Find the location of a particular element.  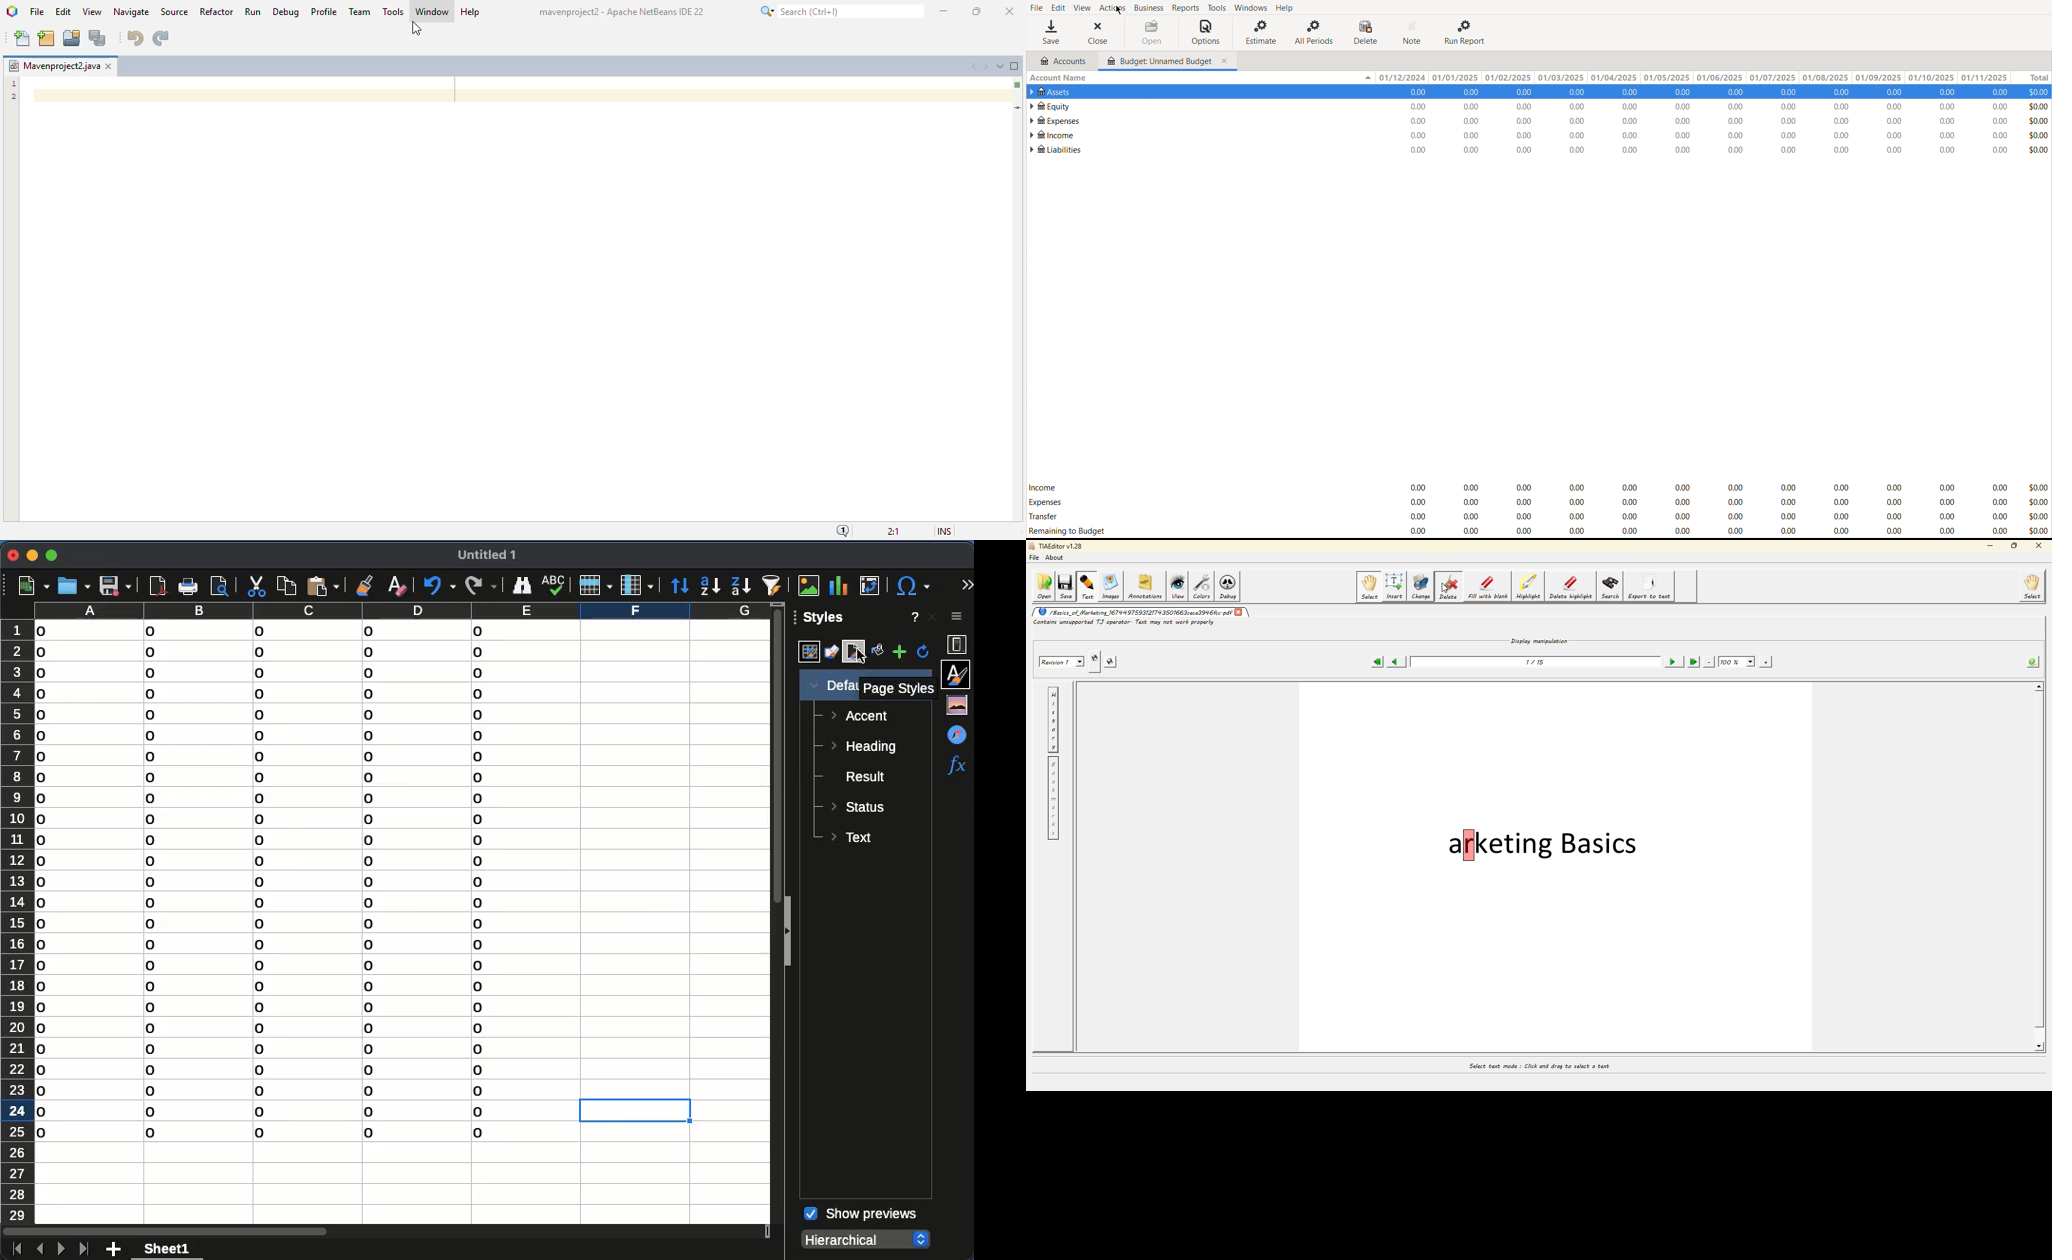

close is located at coordinates (1011, 11).